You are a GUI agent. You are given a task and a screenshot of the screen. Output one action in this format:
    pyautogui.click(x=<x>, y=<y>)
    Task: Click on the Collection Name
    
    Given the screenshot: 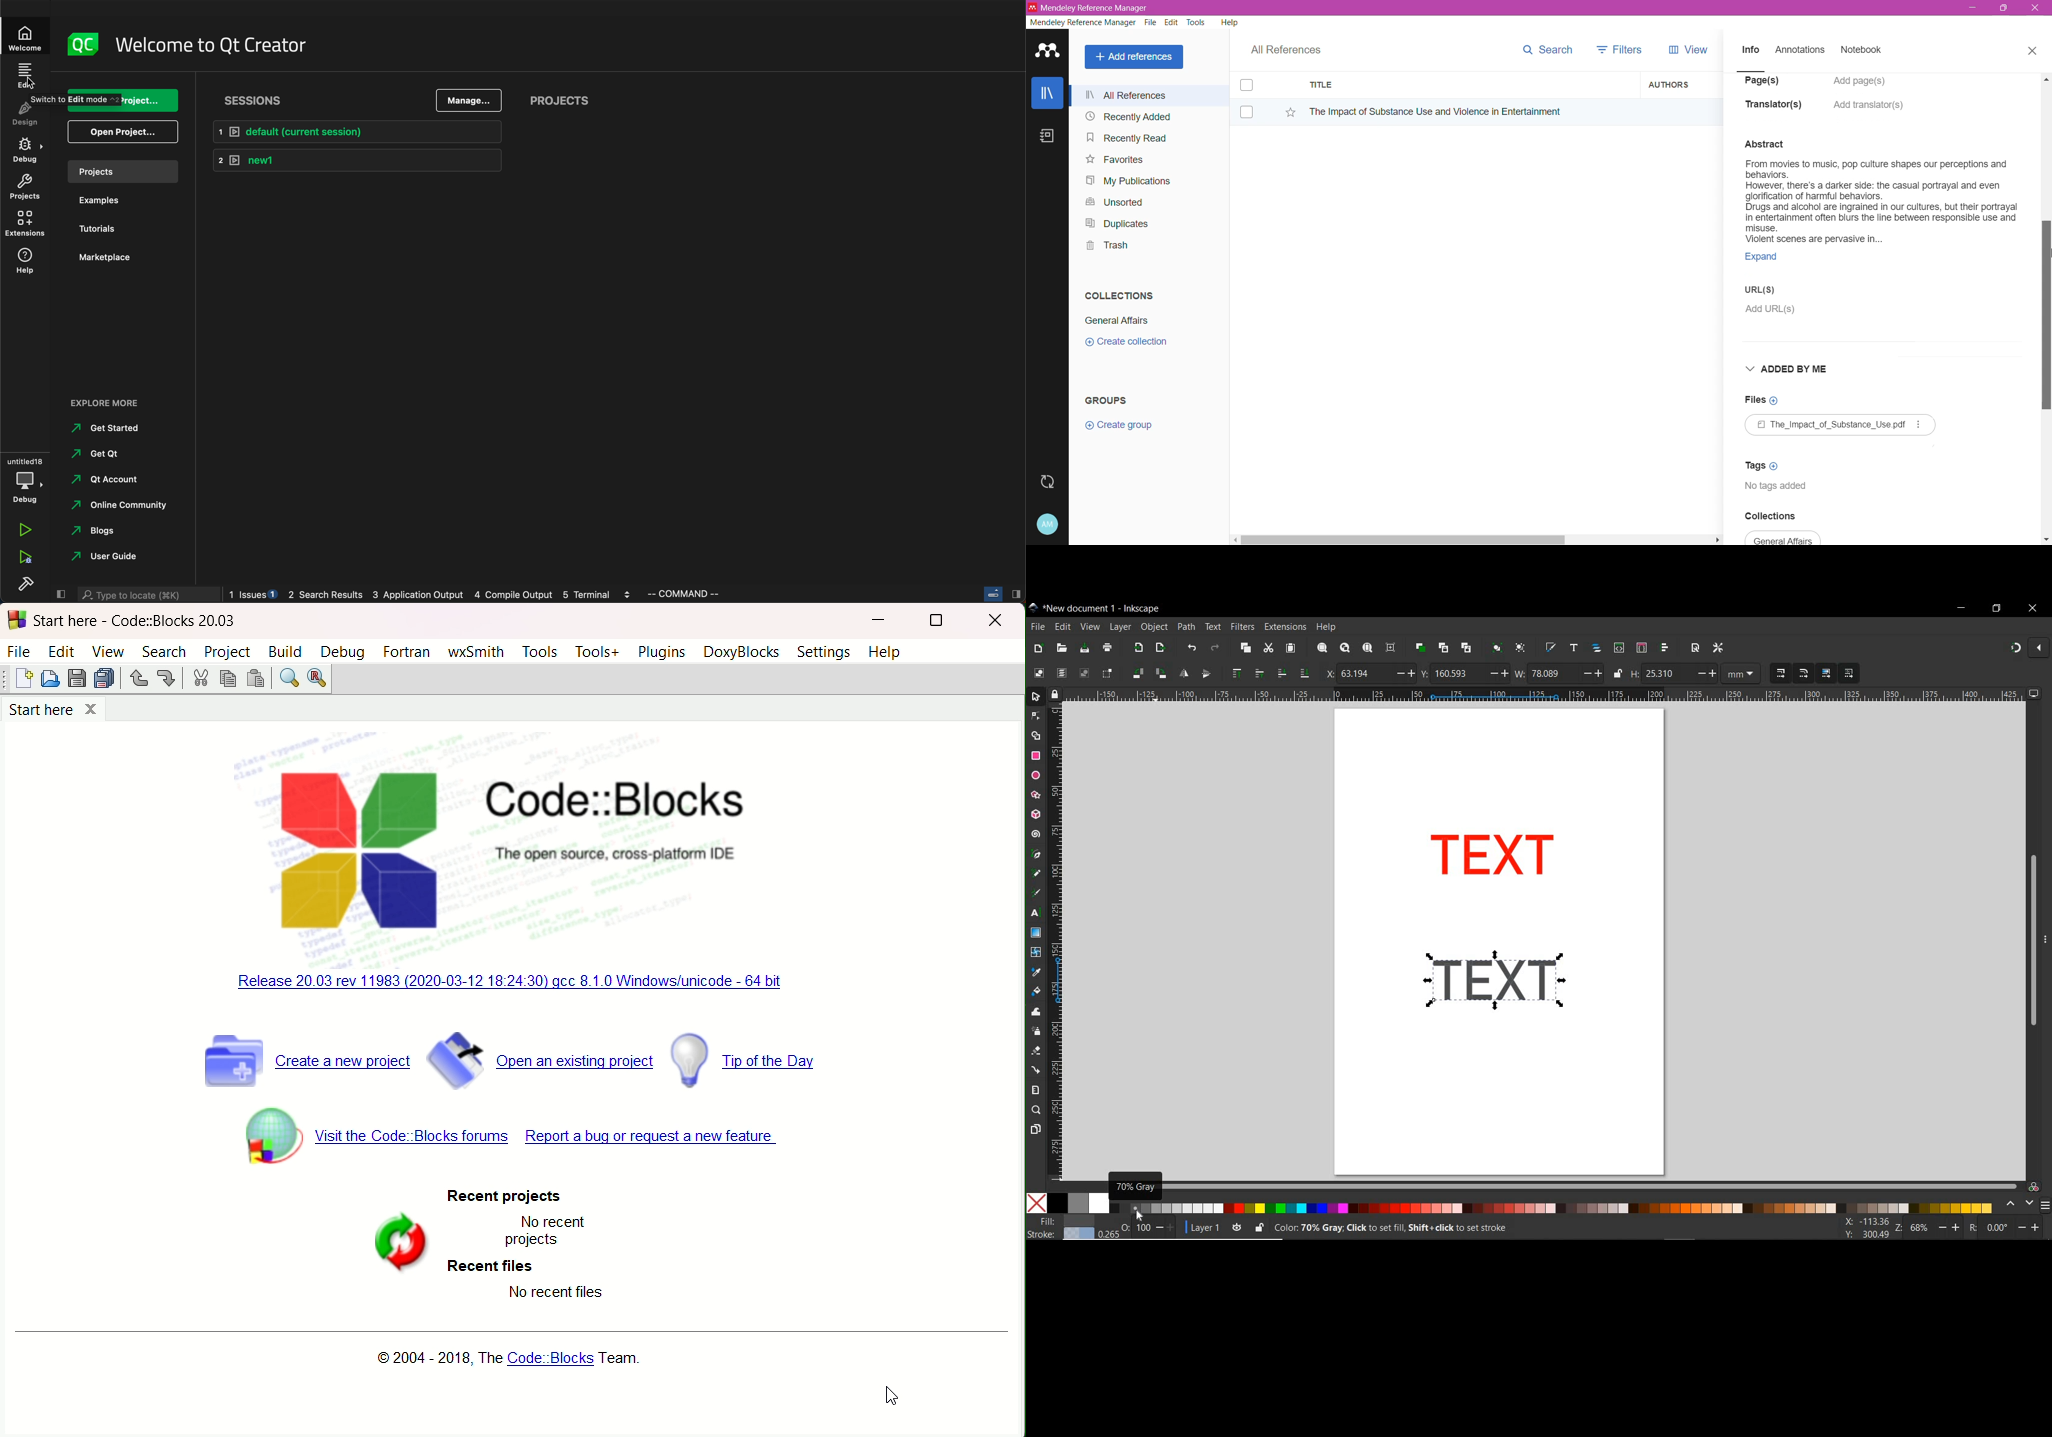 What is the action you would take?
    pyautogui.click(x=1115, y=321)
    